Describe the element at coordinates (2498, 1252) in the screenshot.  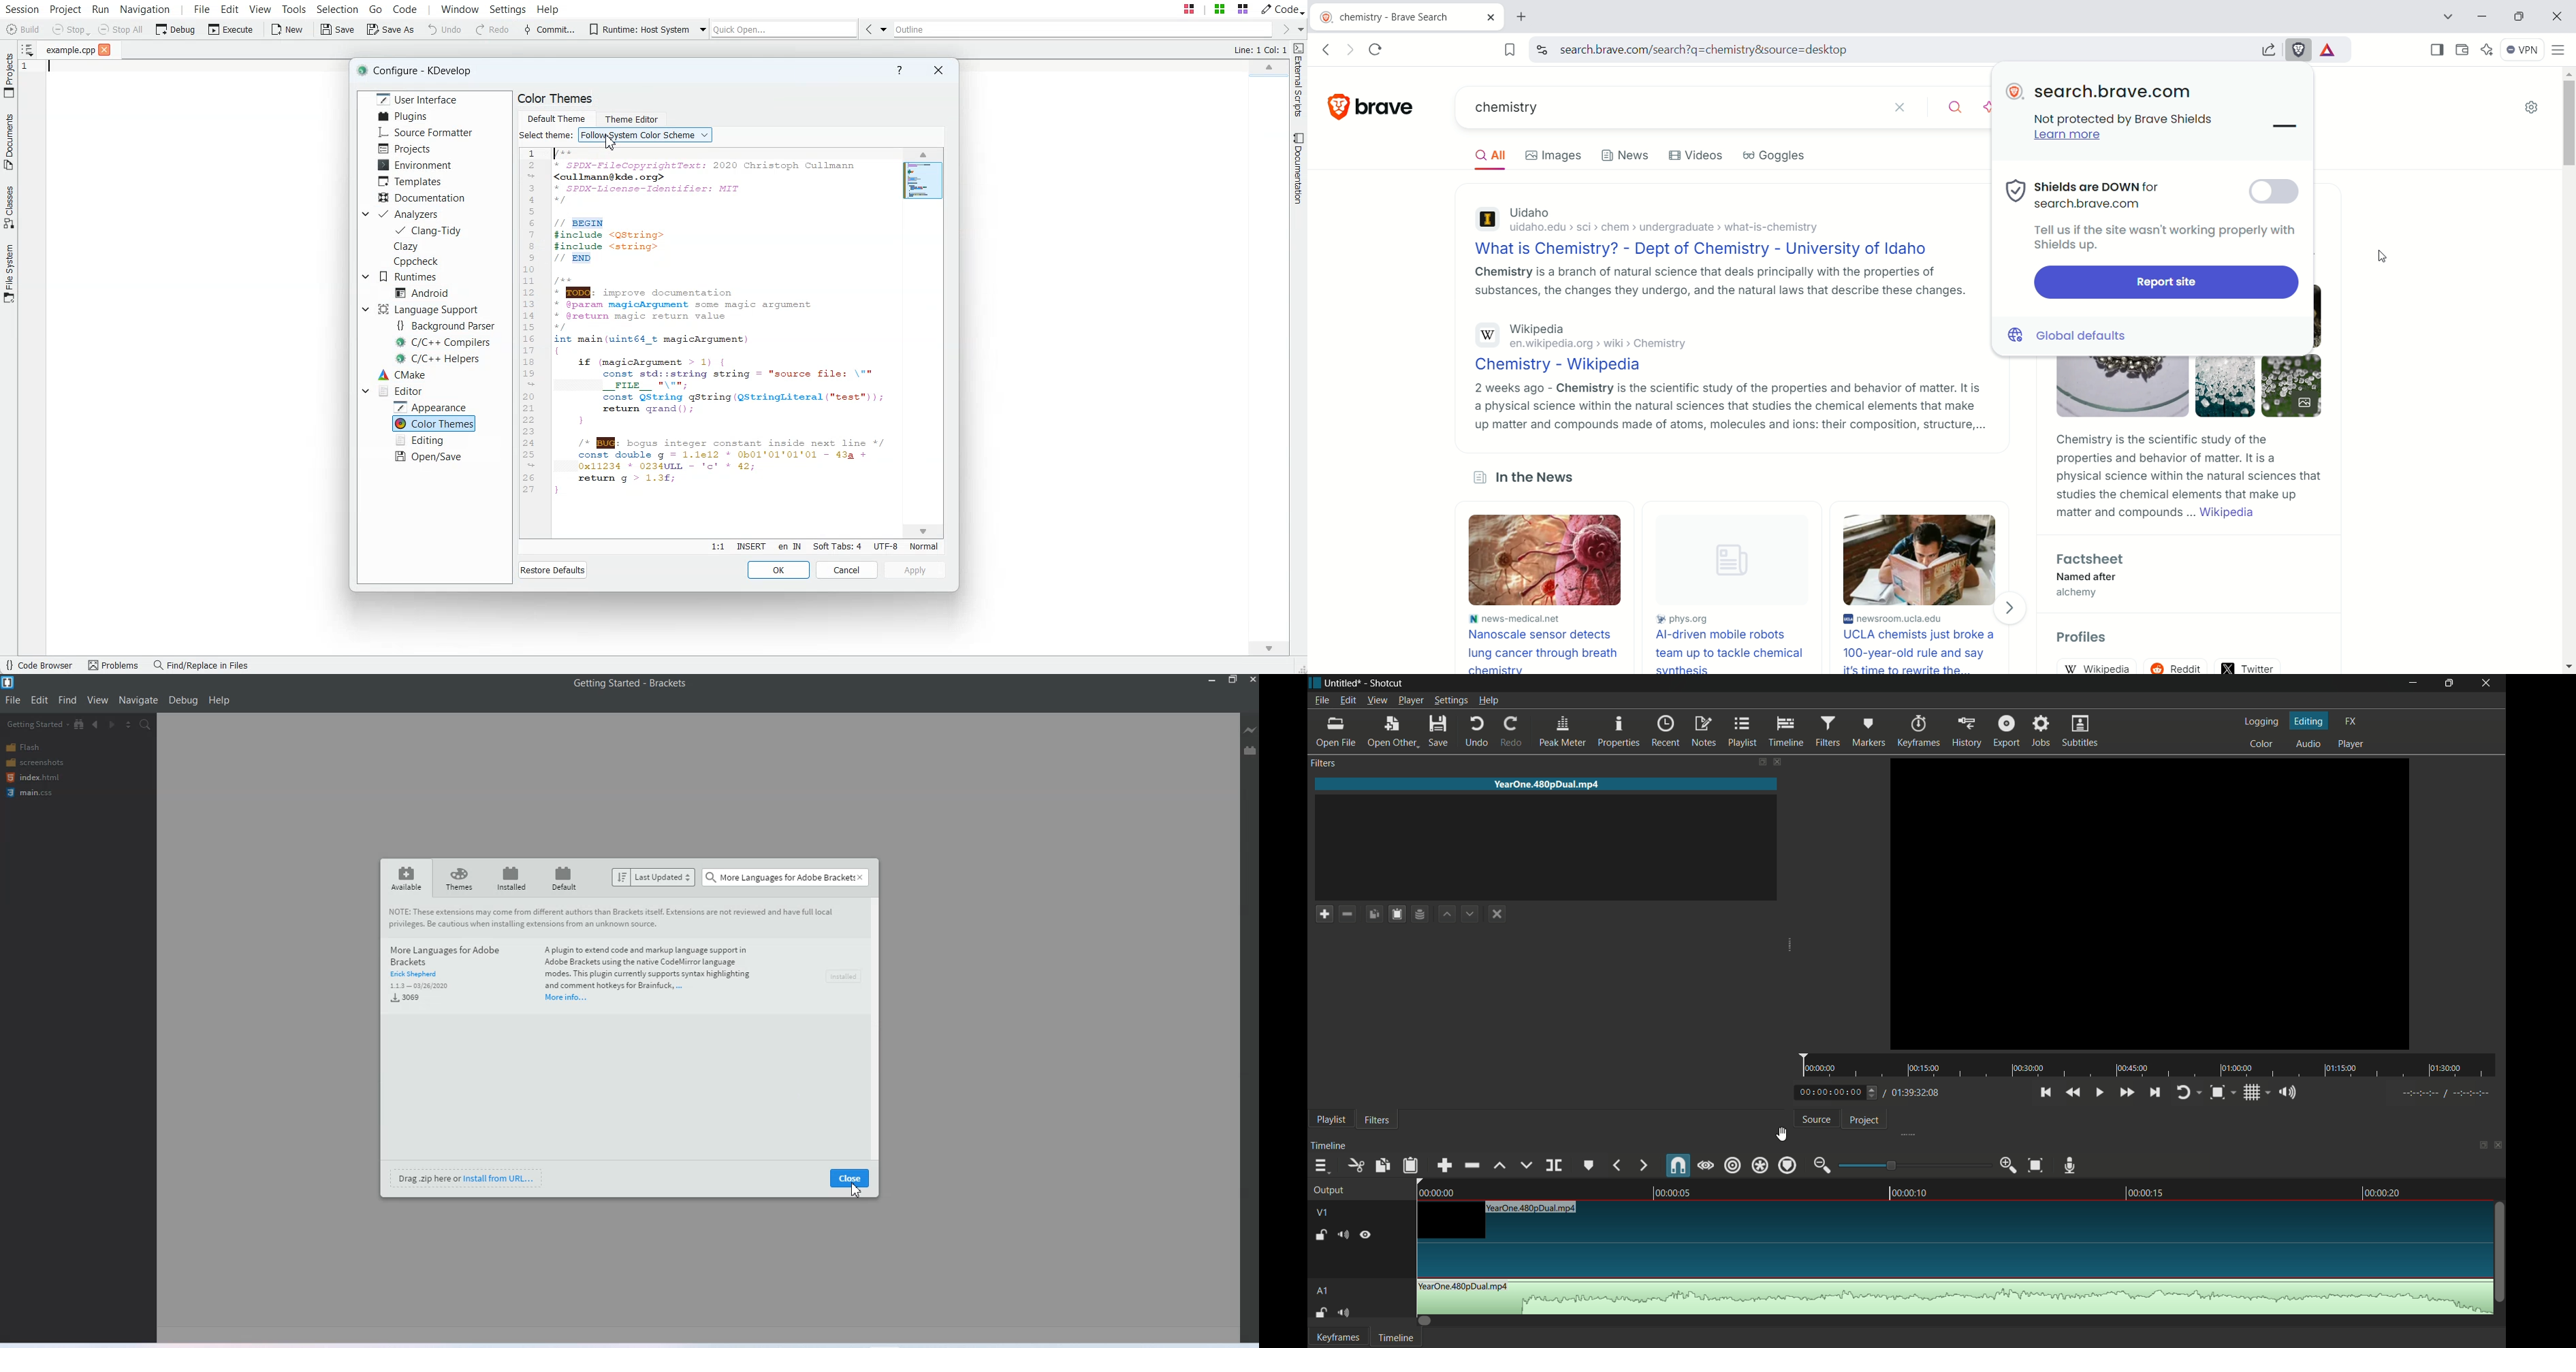
I see `scroll bar` at that location.